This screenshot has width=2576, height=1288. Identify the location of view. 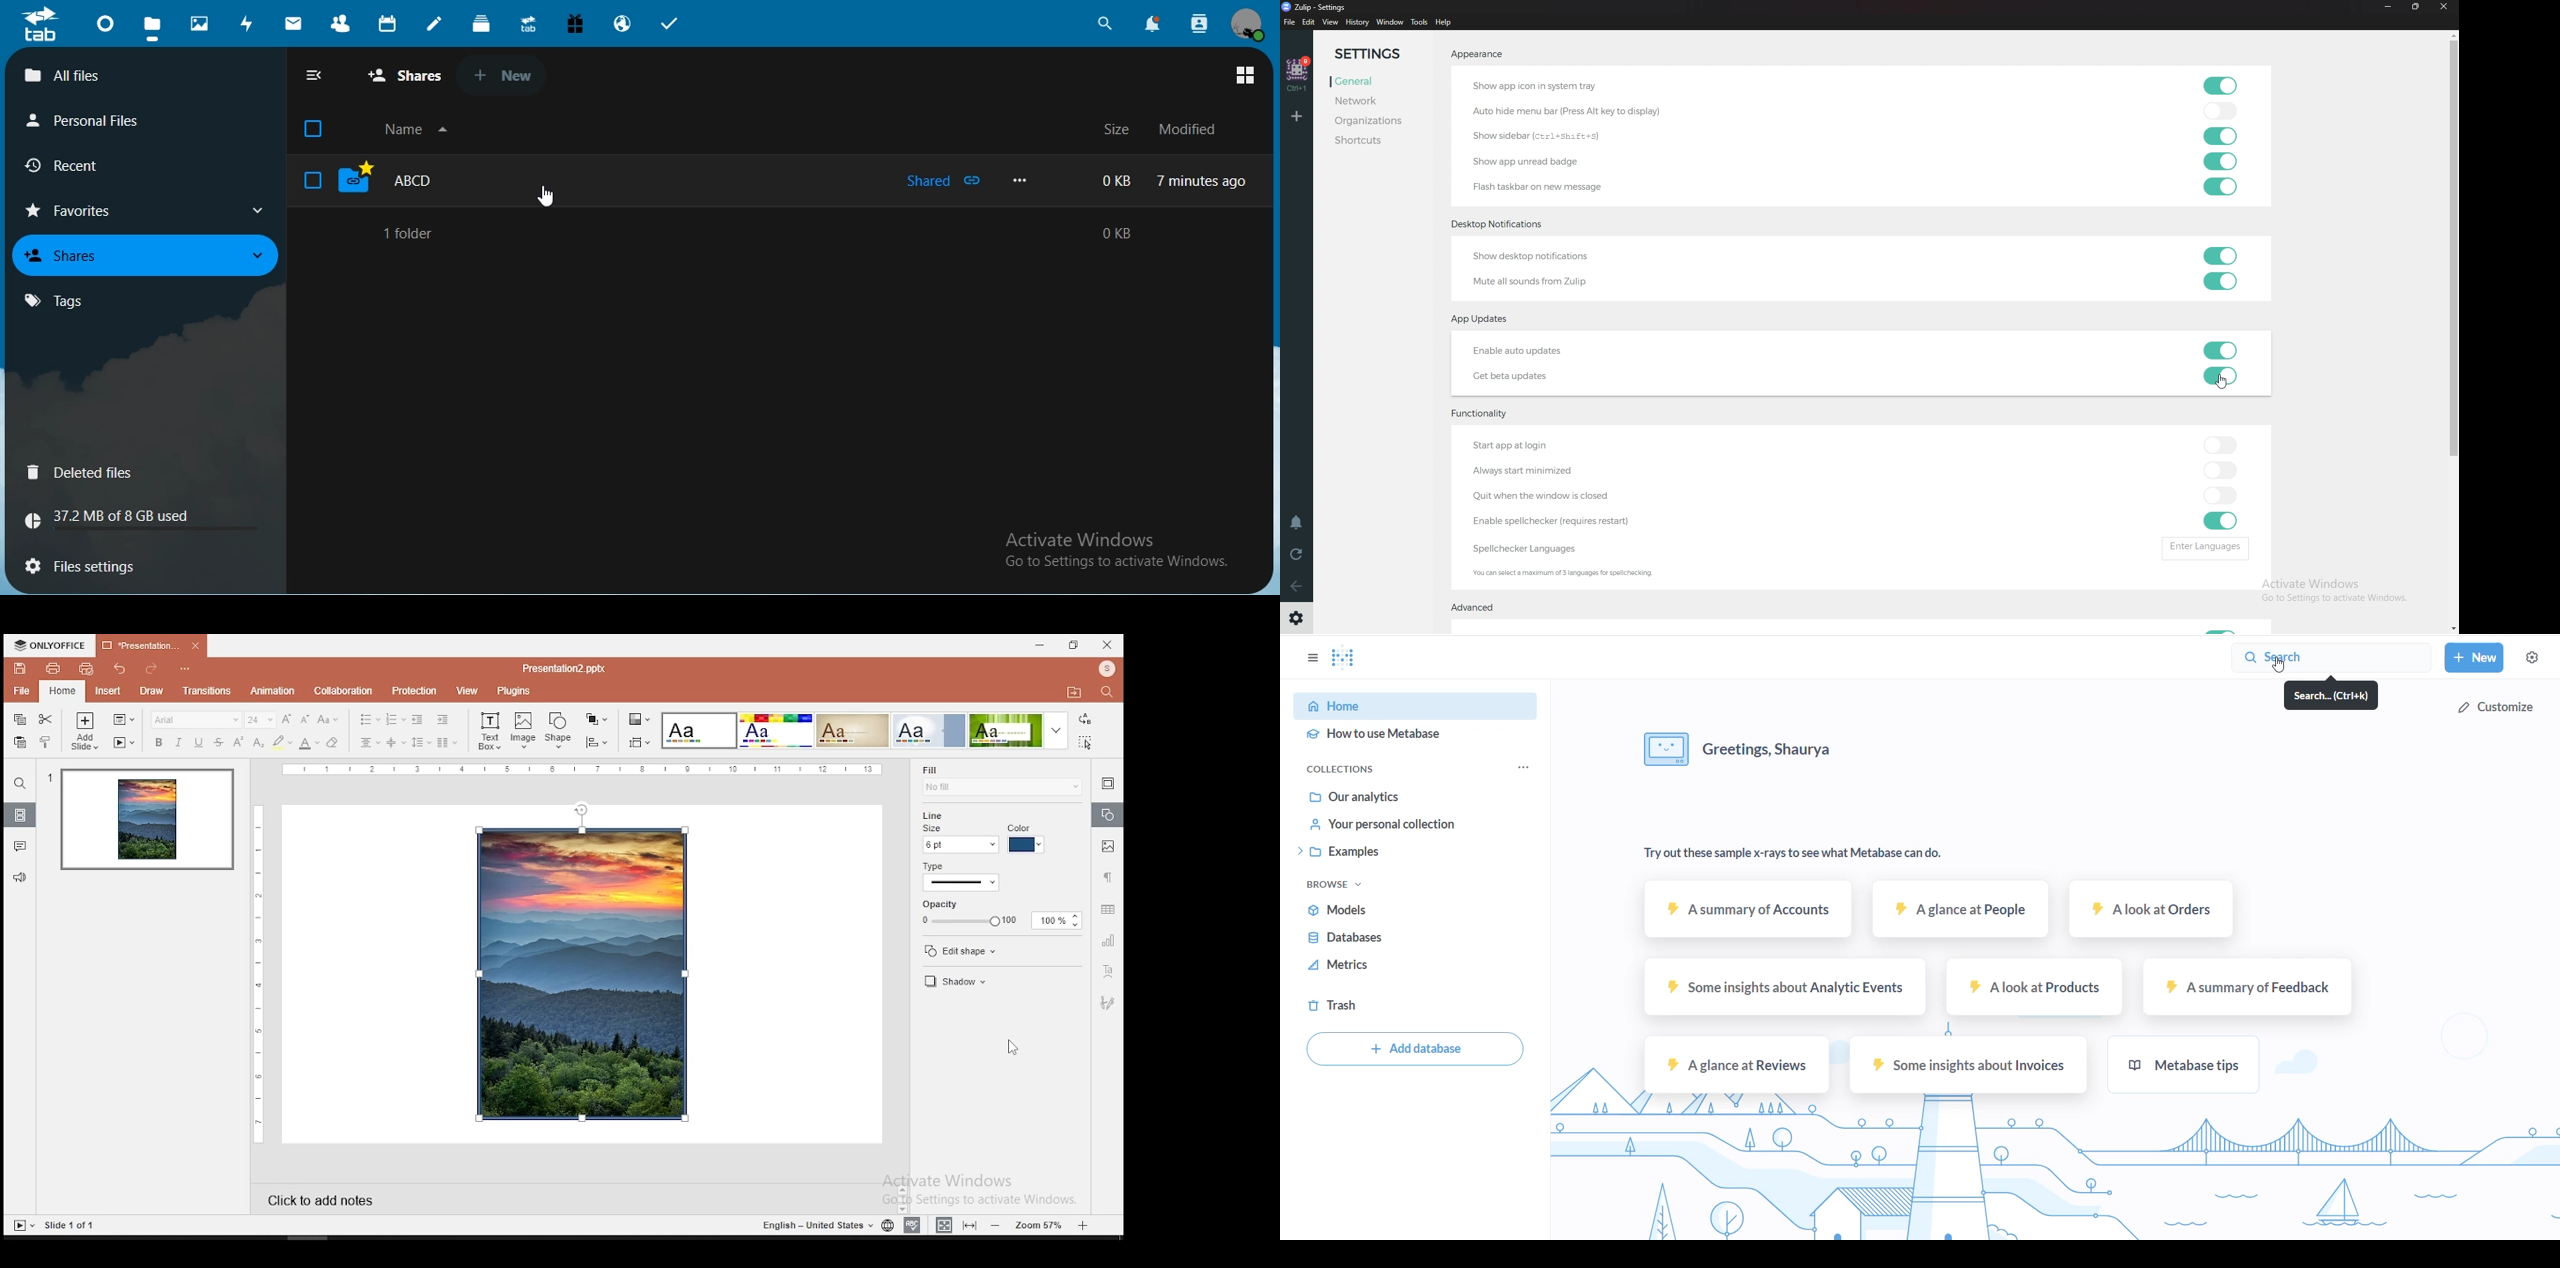
(1330, 23).